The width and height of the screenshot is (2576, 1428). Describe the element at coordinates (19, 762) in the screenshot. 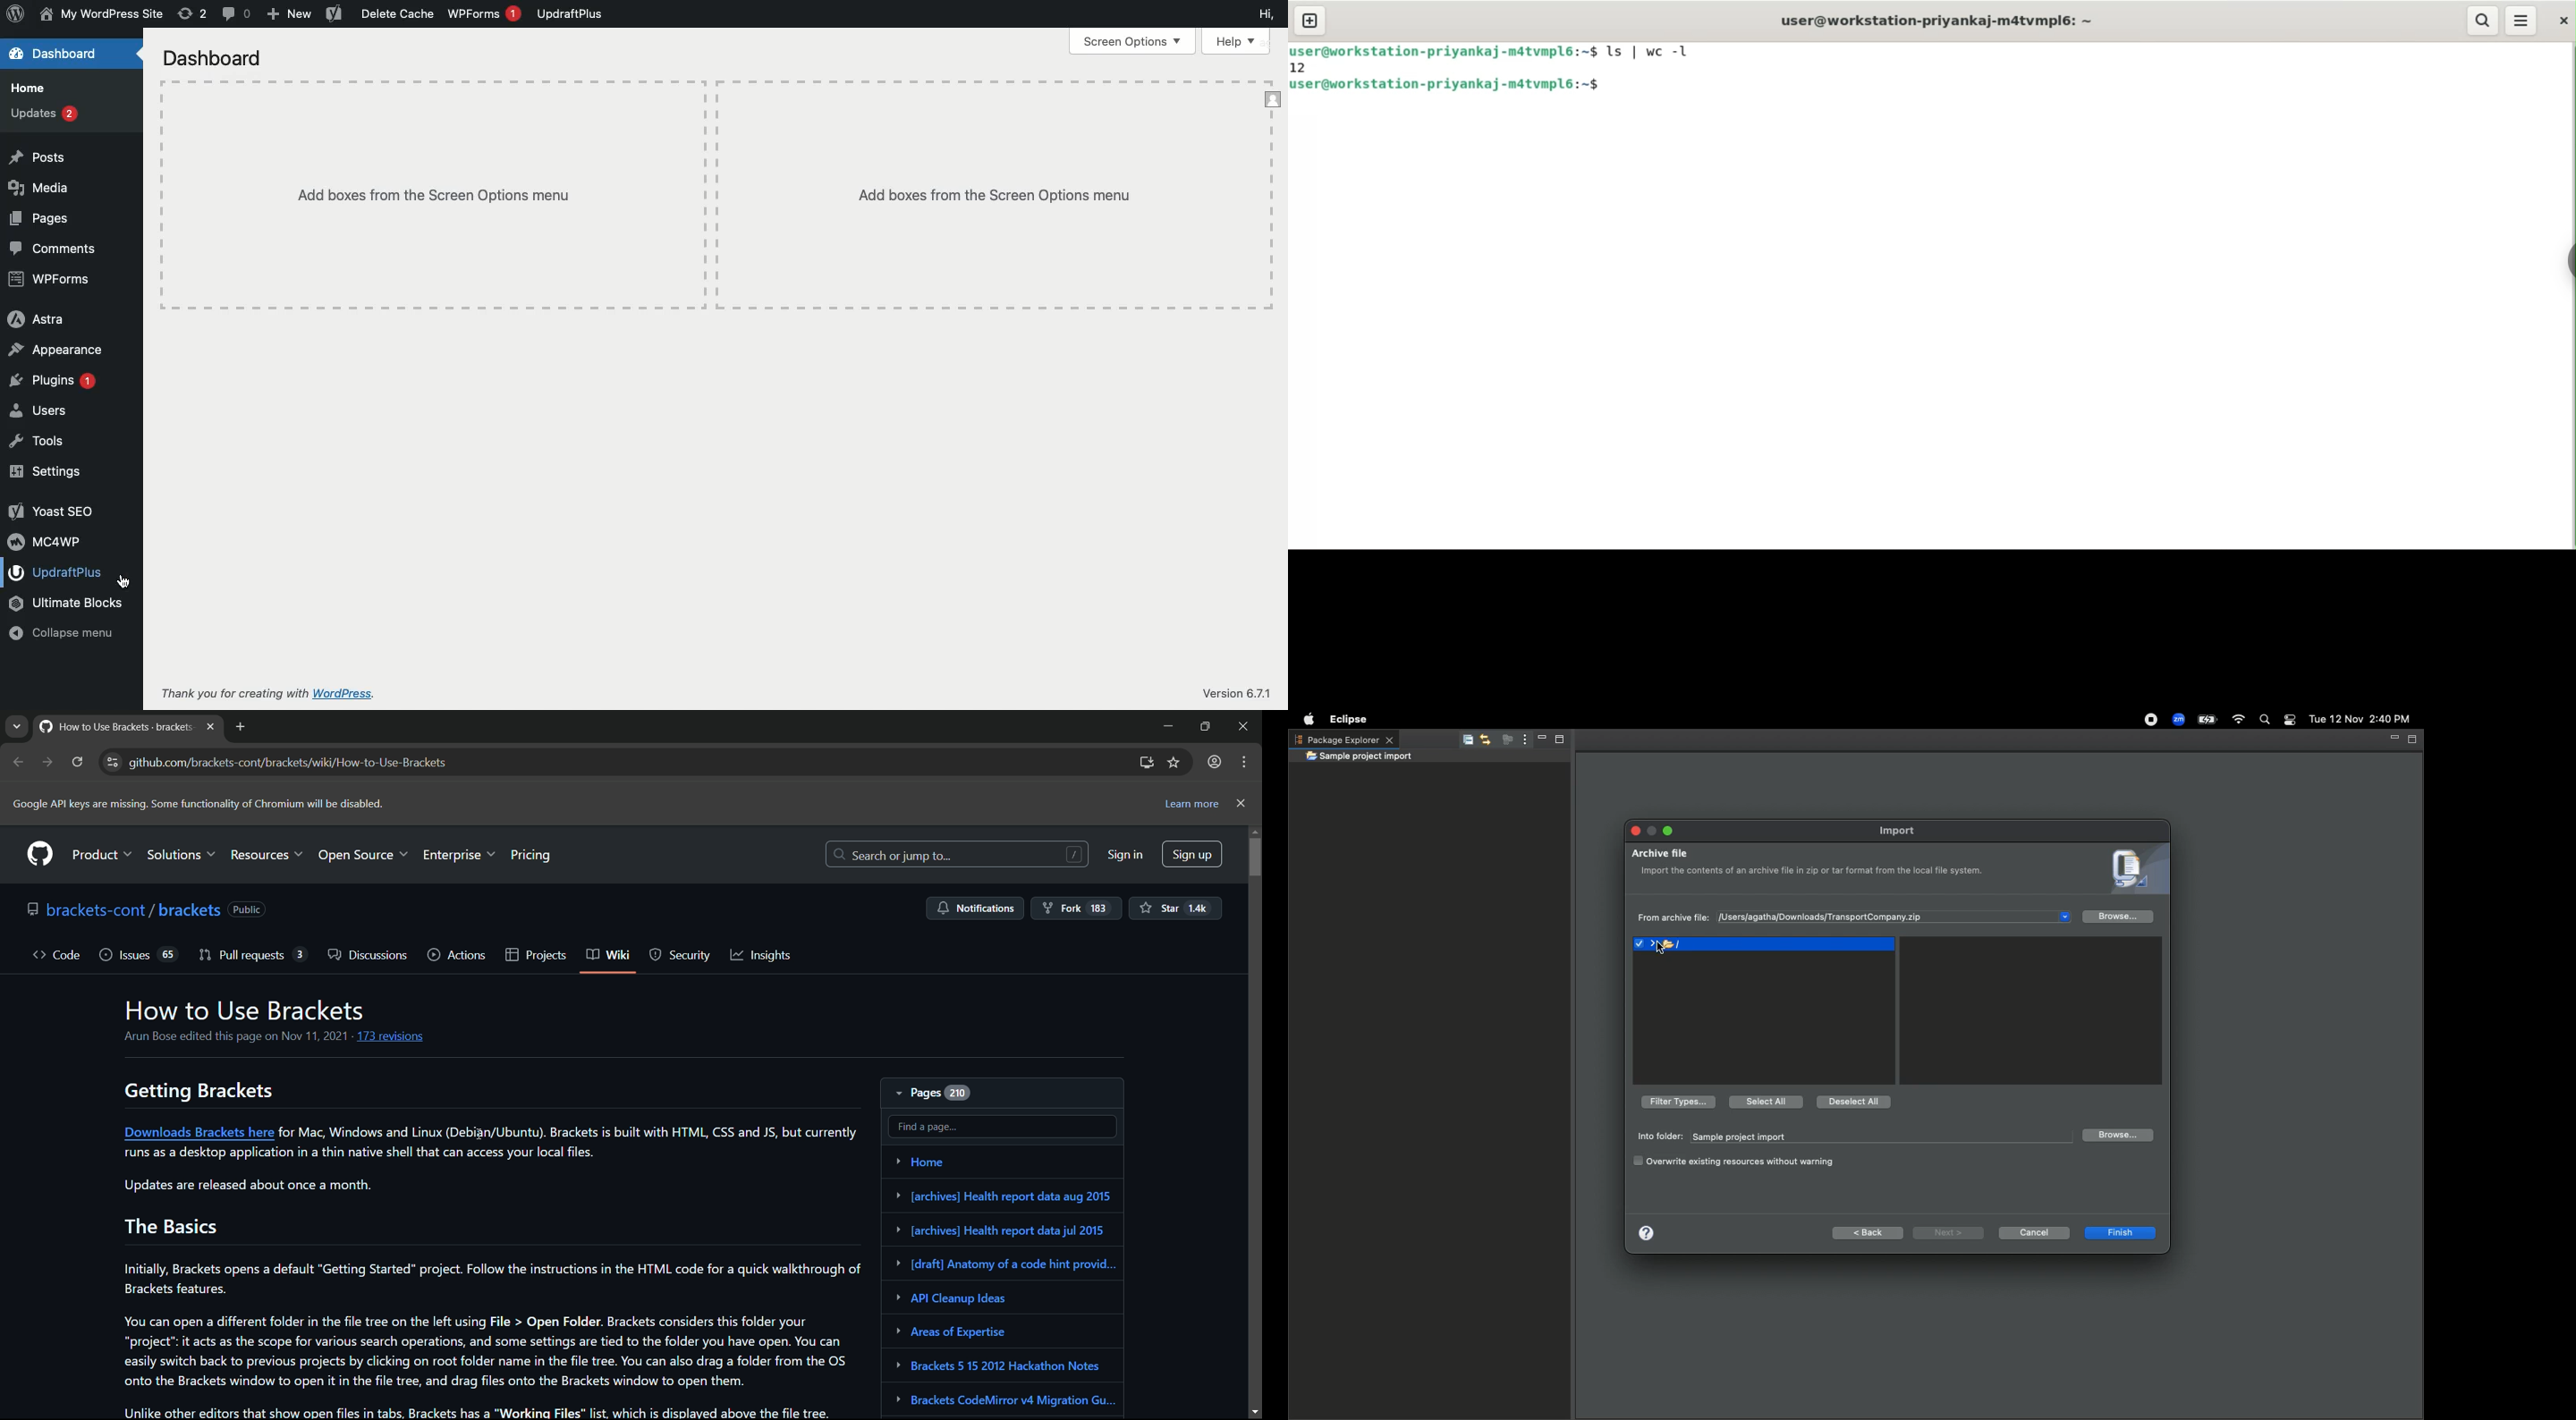

I see `back` at that location.